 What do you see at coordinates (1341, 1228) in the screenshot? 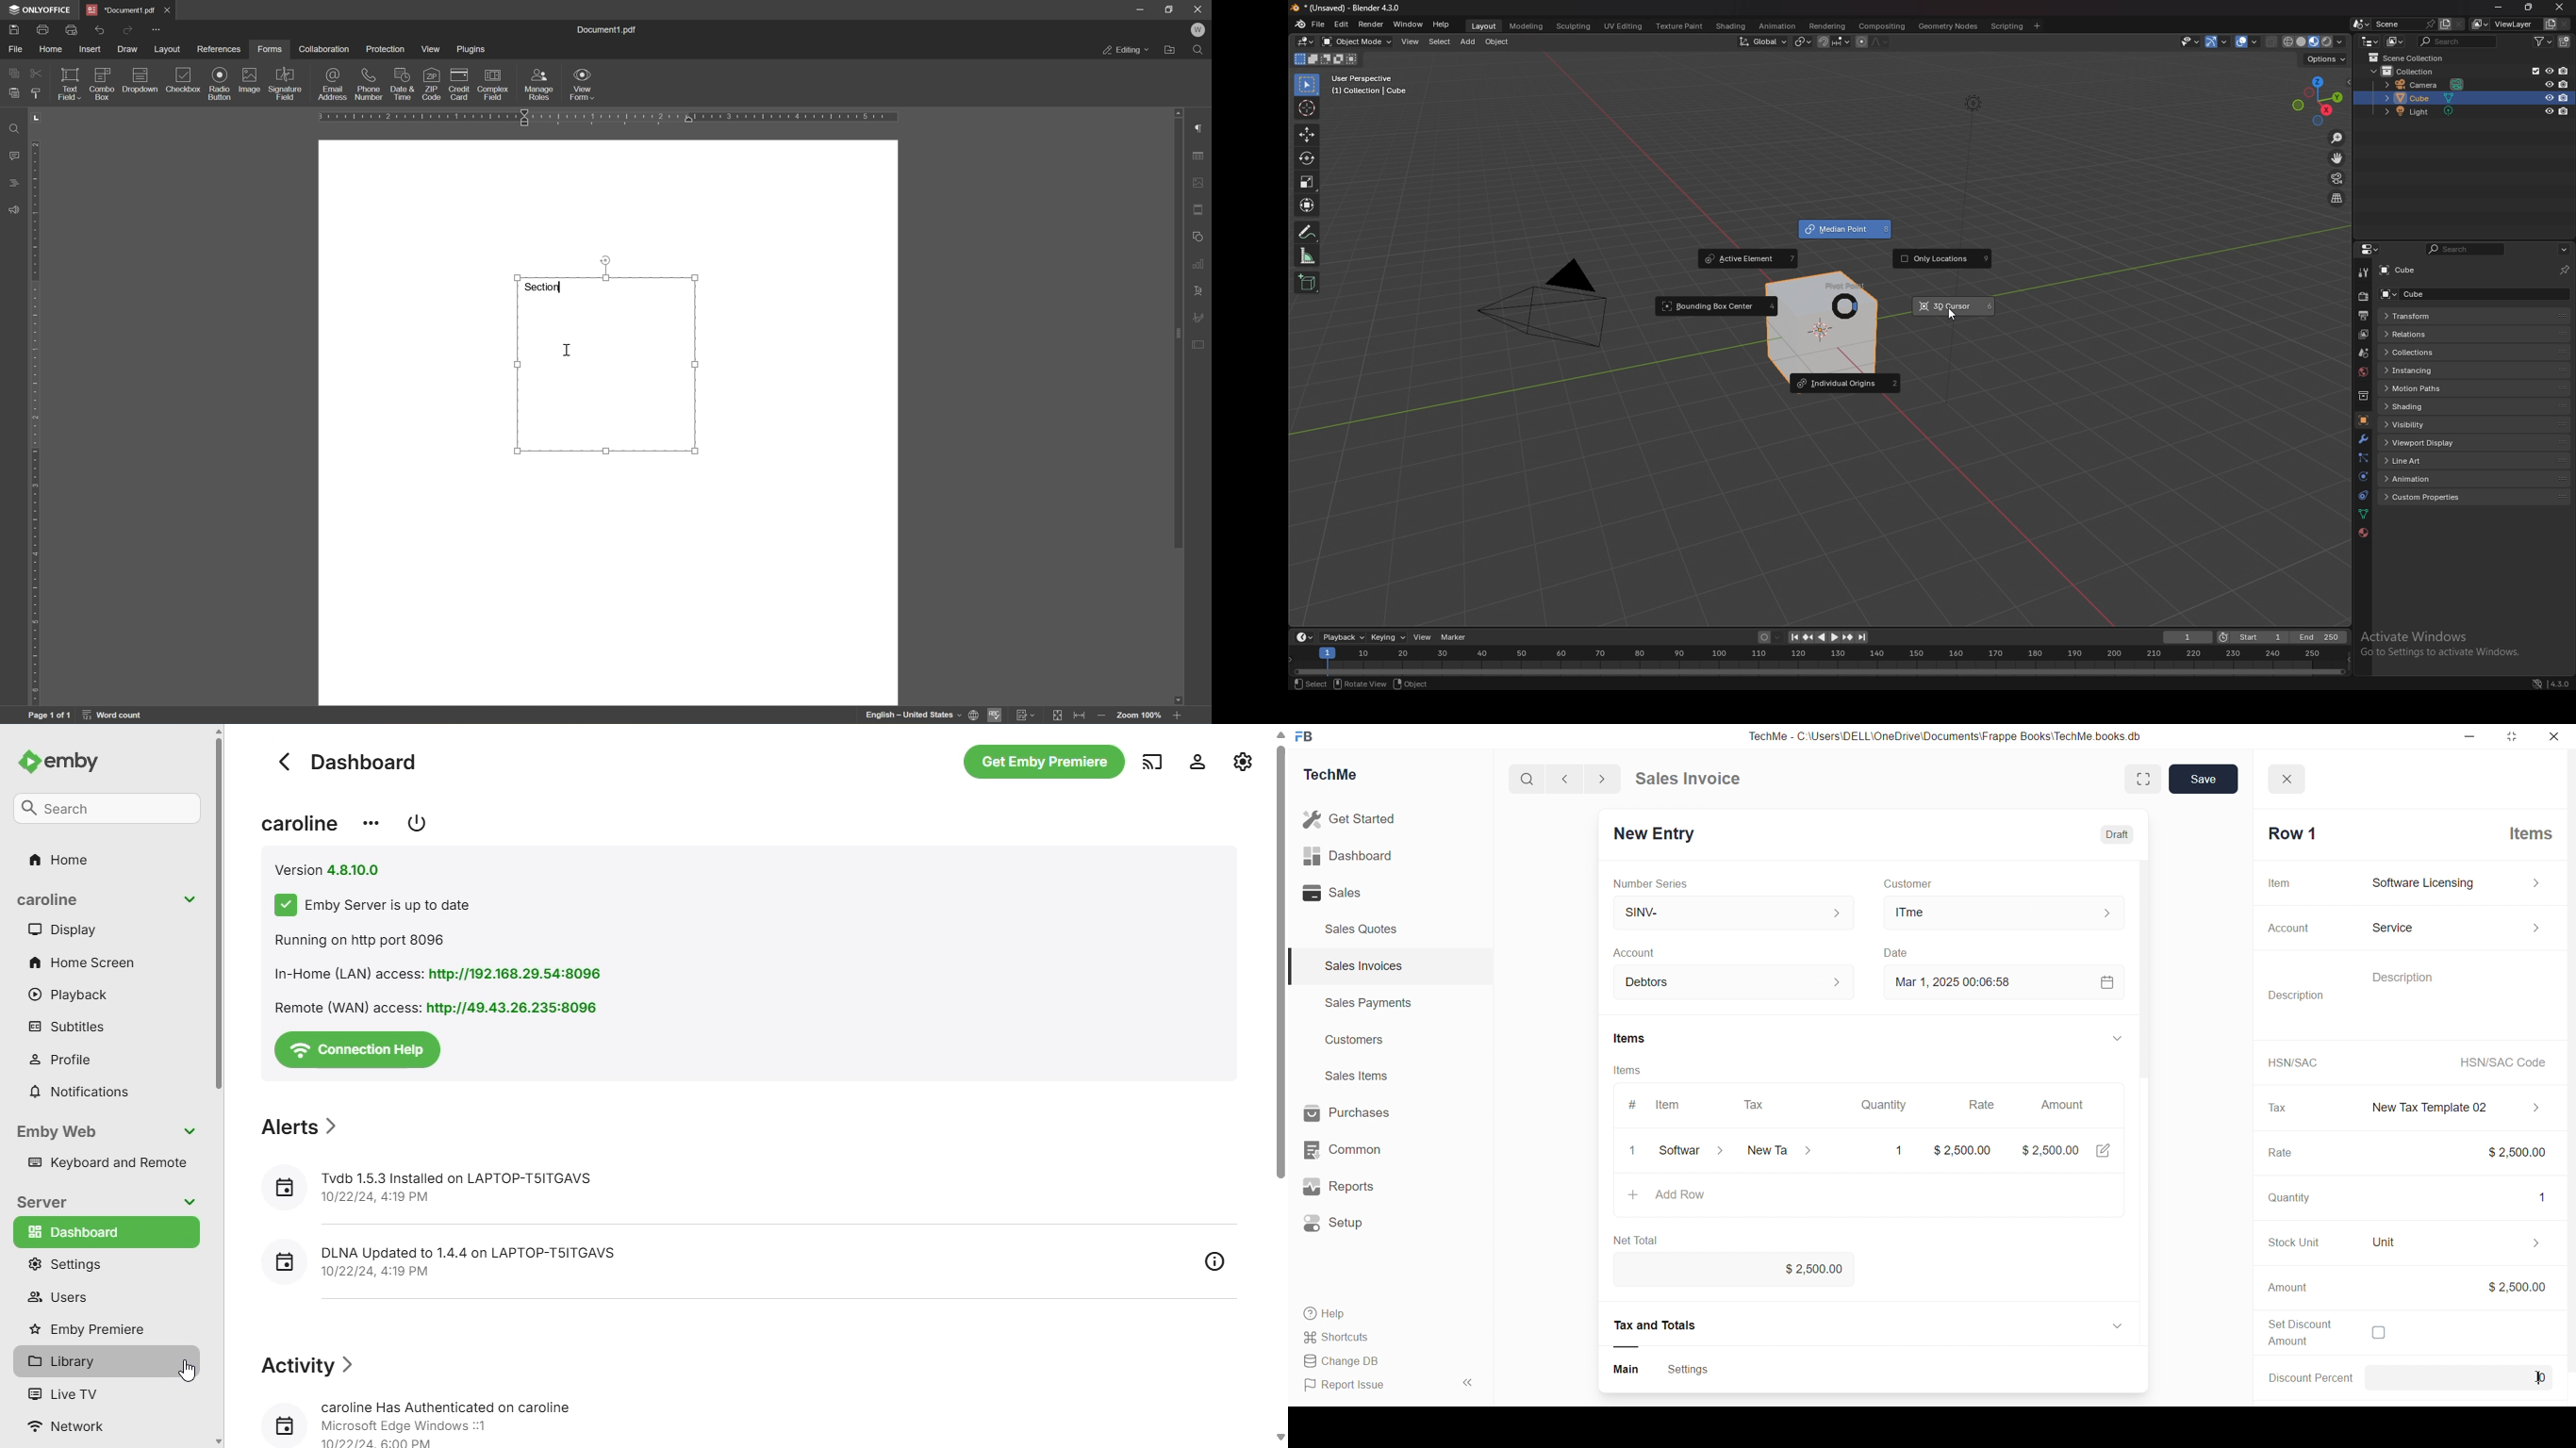
I see `@ Setup` at bounding box center [1341, 1228].